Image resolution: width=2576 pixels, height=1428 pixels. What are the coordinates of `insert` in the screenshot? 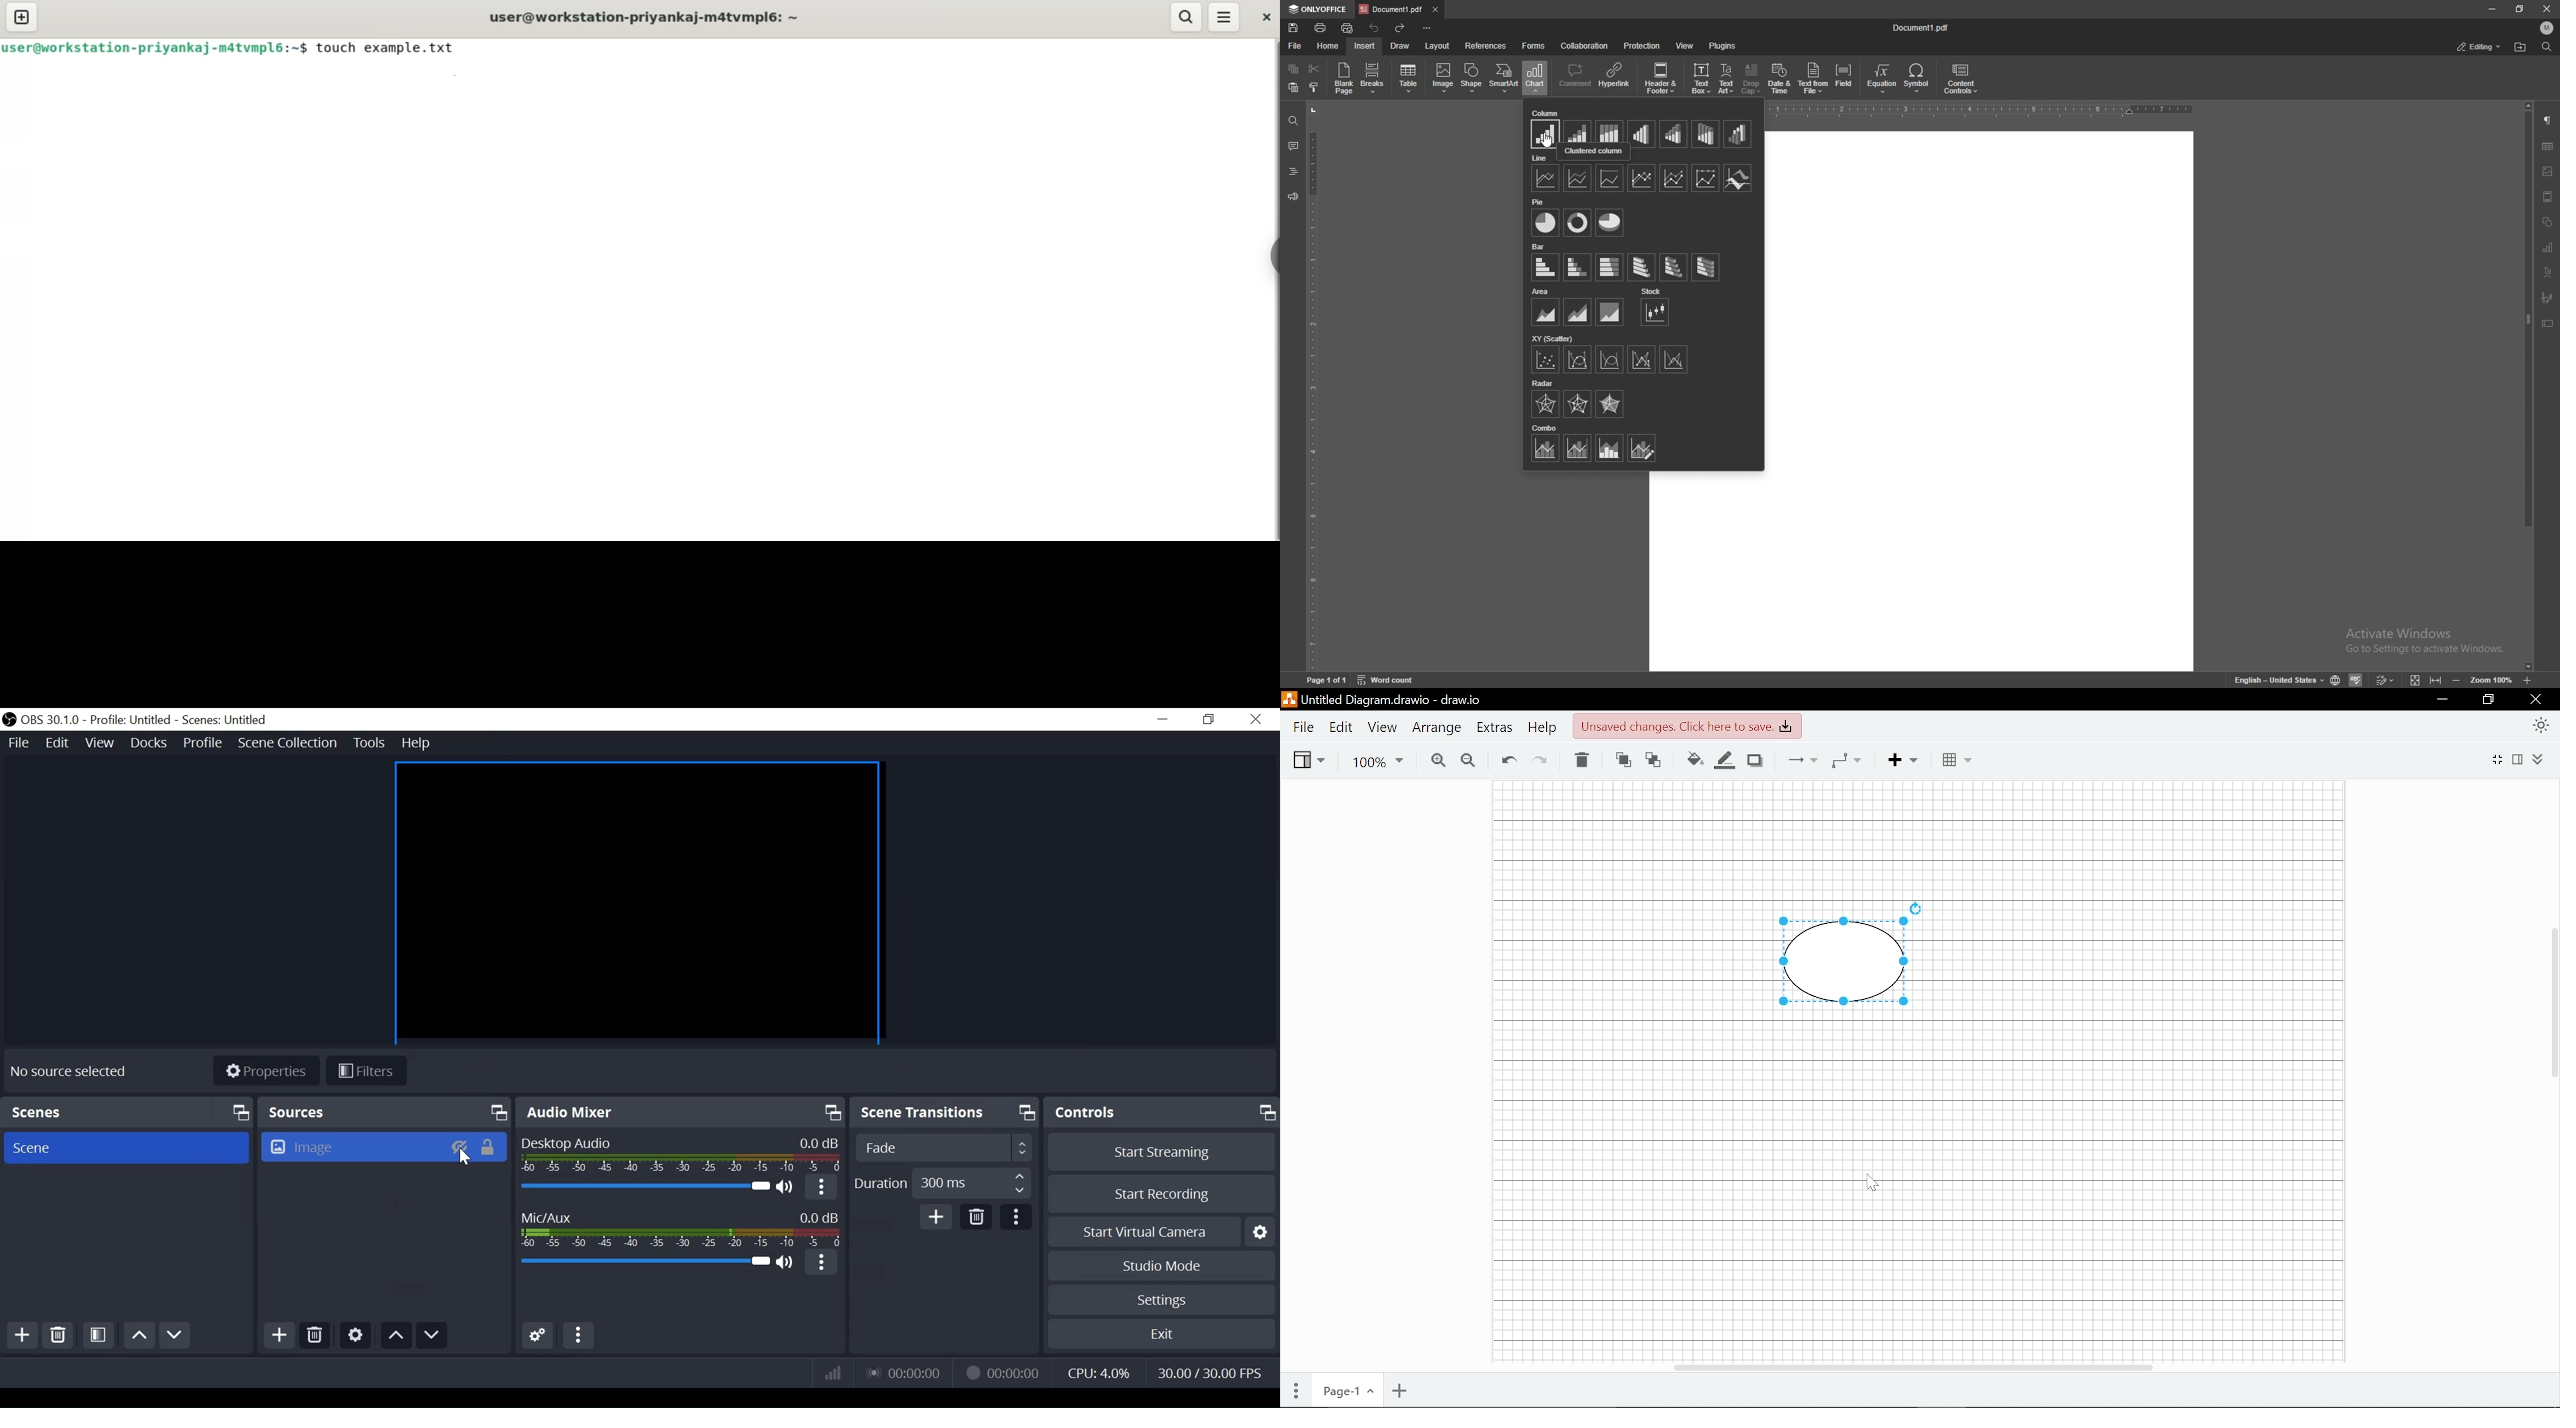 It's located at (1365, 45).